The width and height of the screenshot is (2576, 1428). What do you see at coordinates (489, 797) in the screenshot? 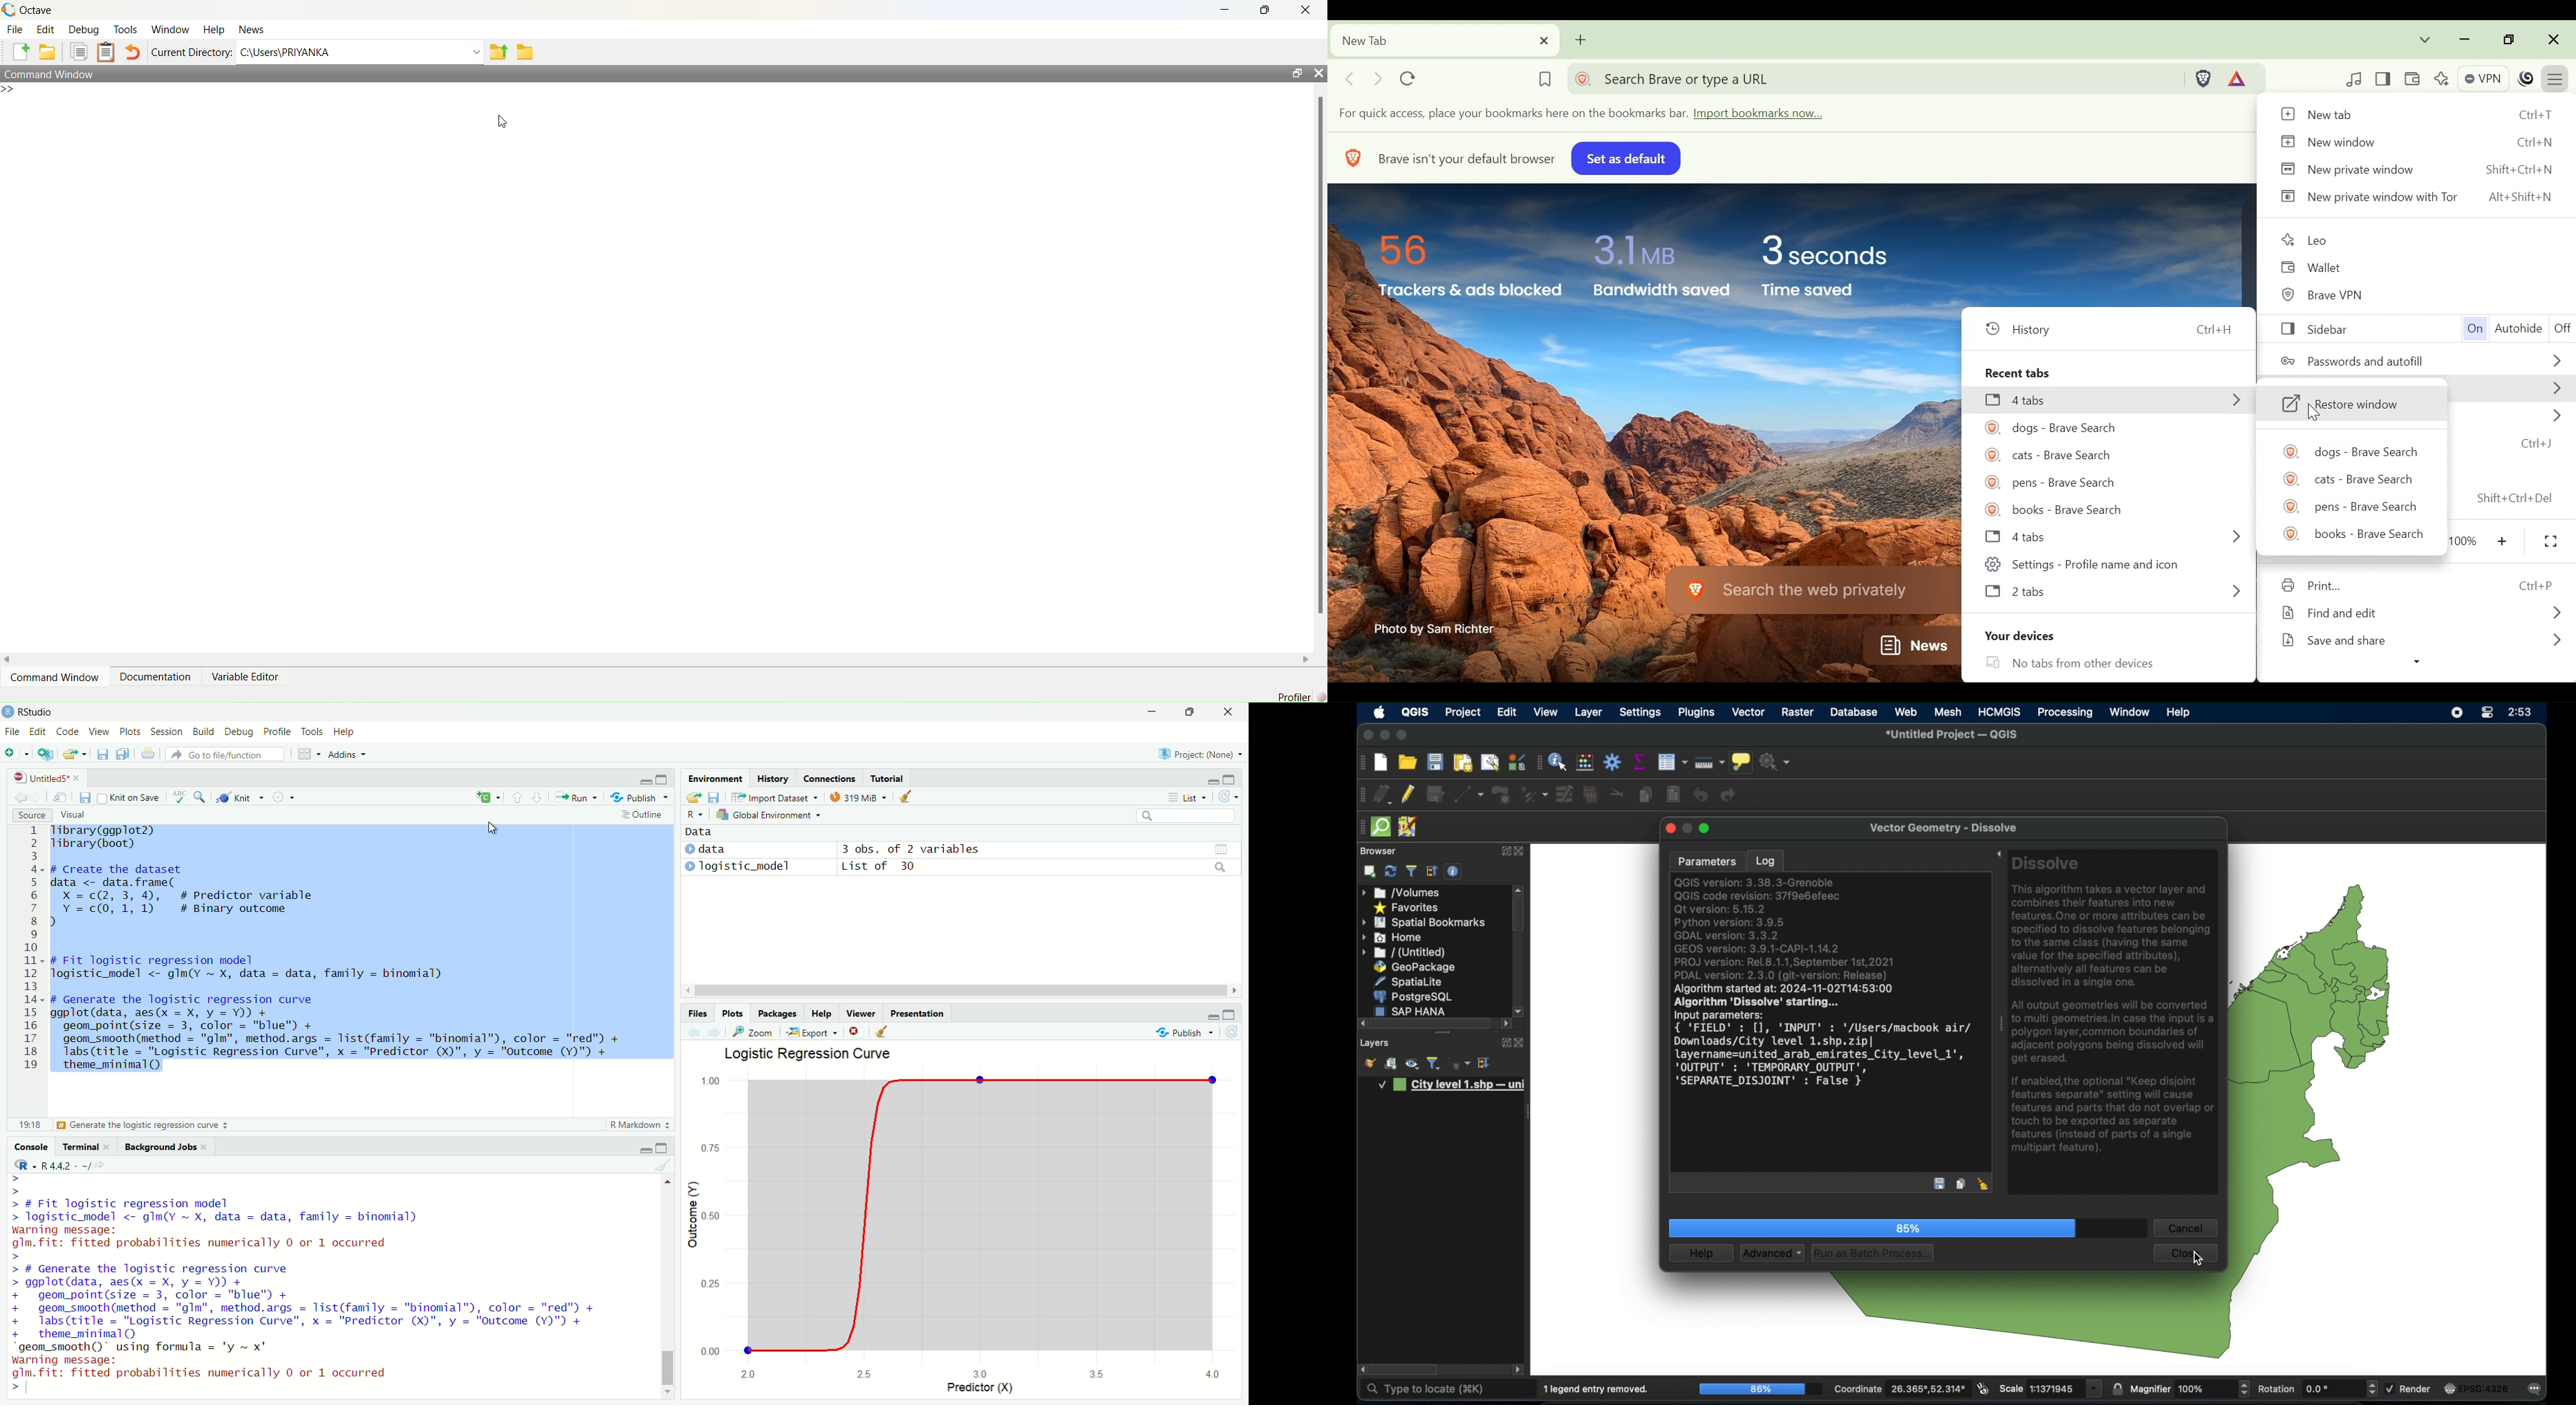
I see `Insert a new code/chunk` at bounding box center [489, 797].